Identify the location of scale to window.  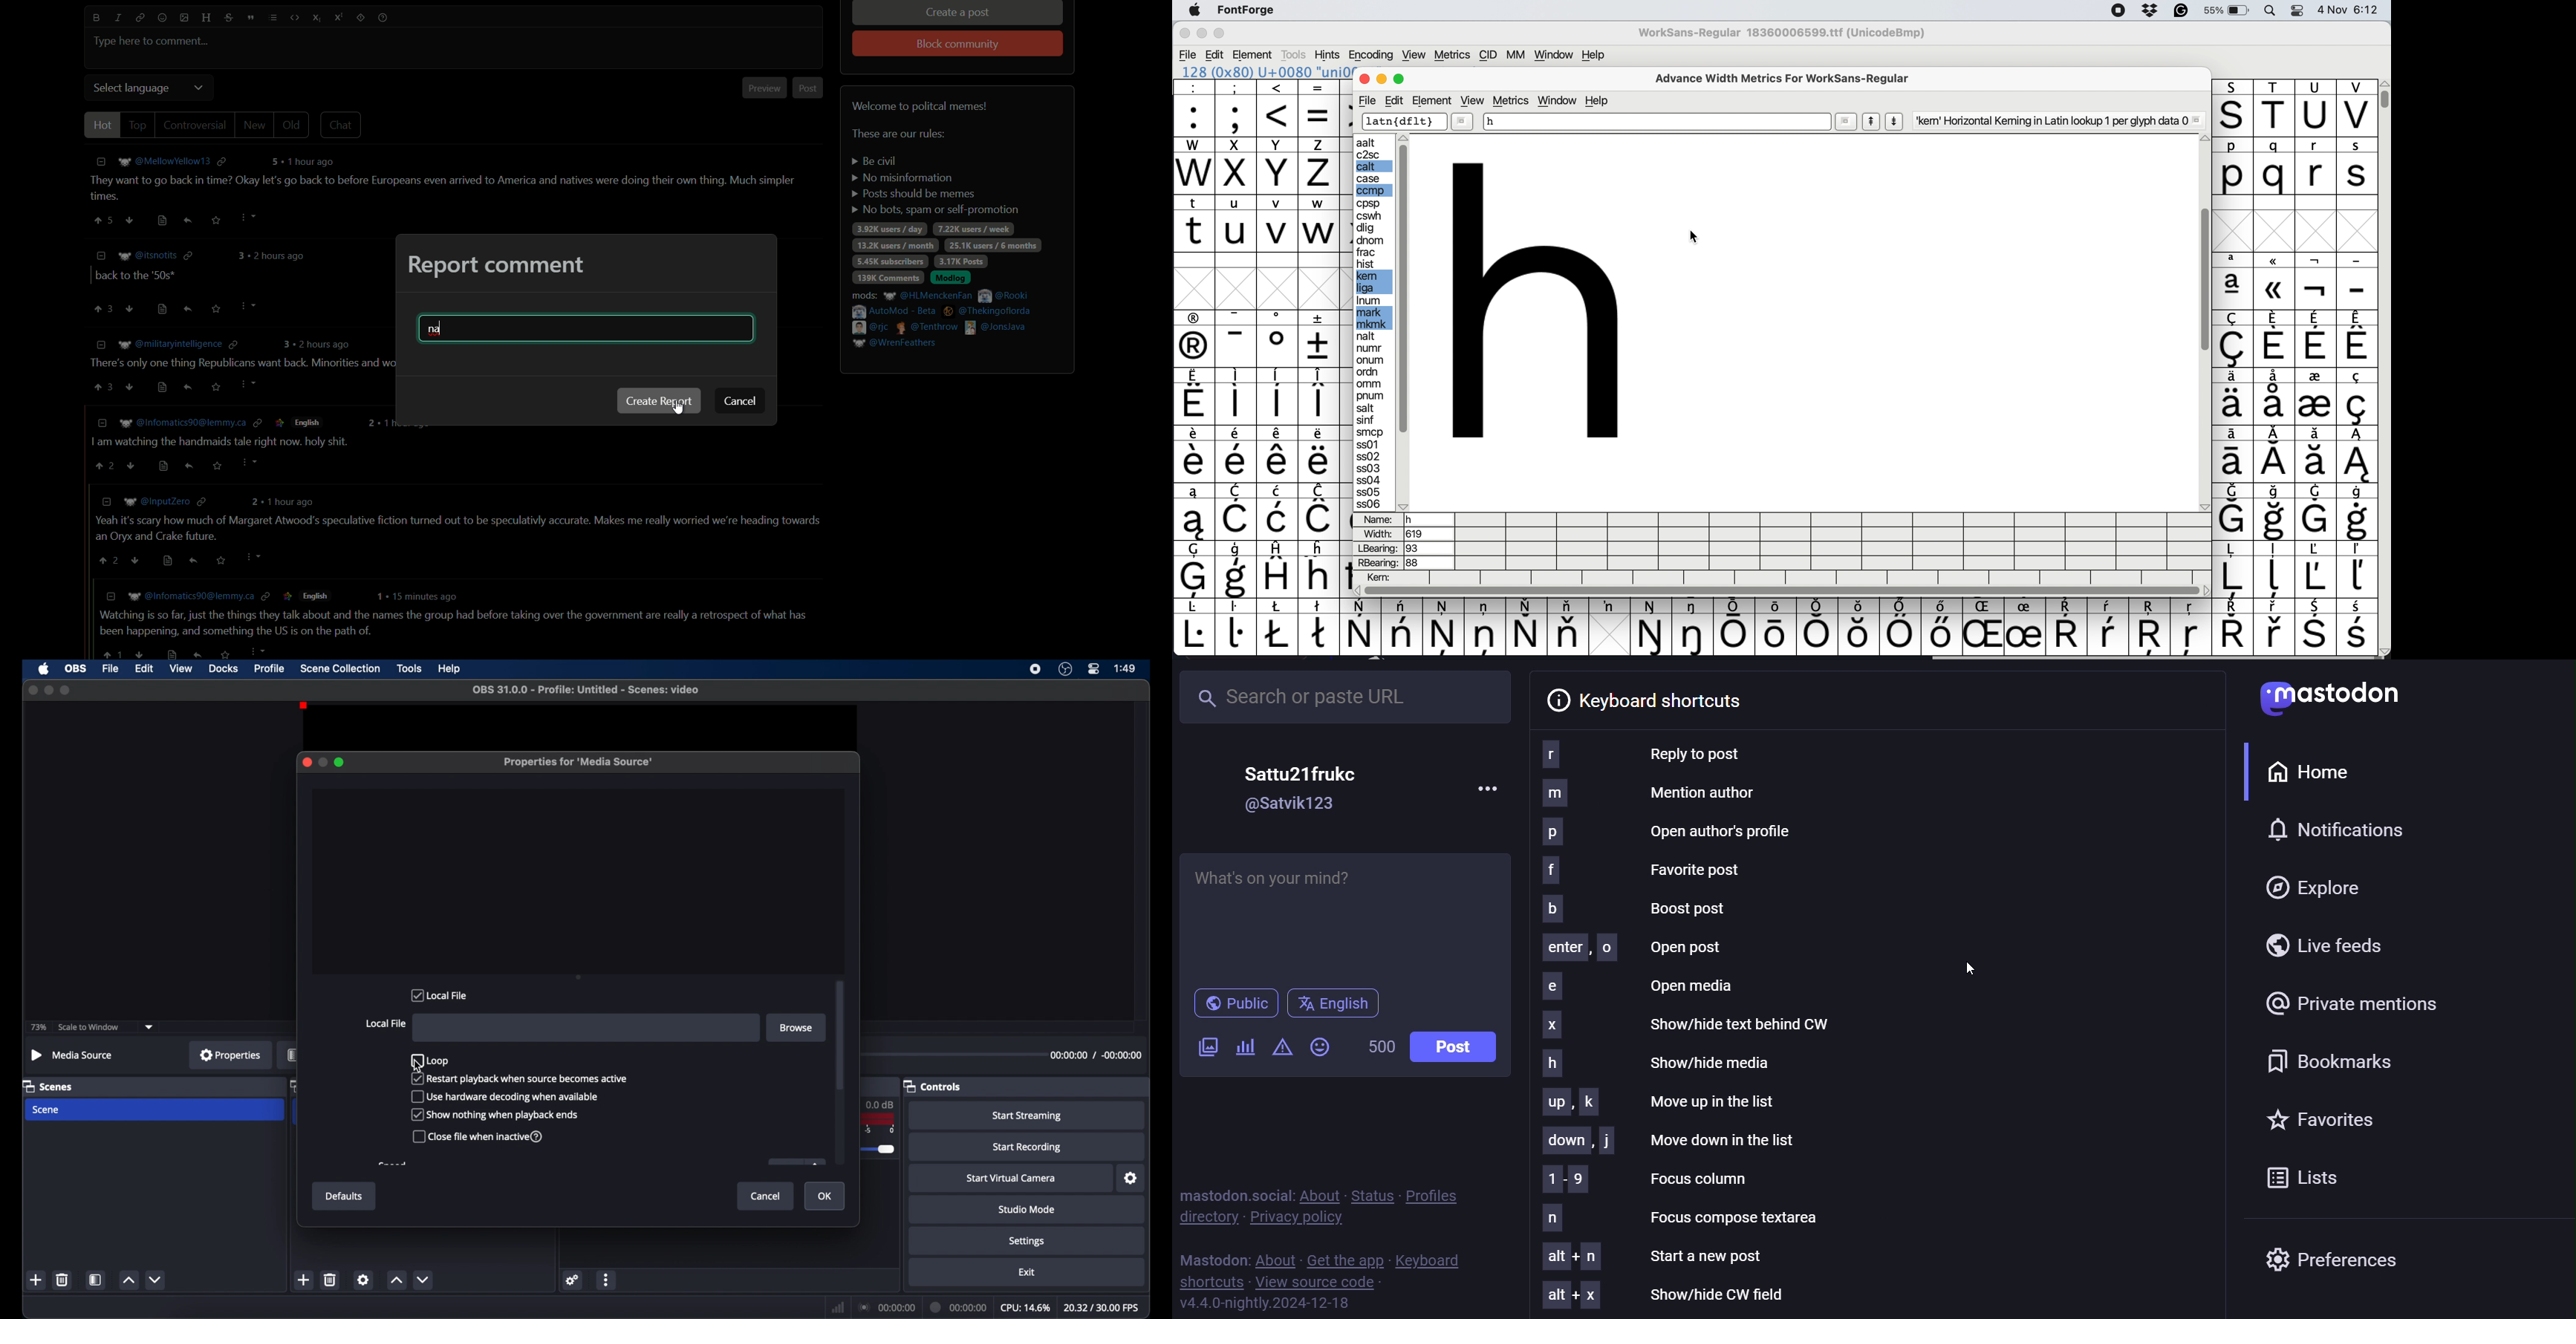
(89, 1027).